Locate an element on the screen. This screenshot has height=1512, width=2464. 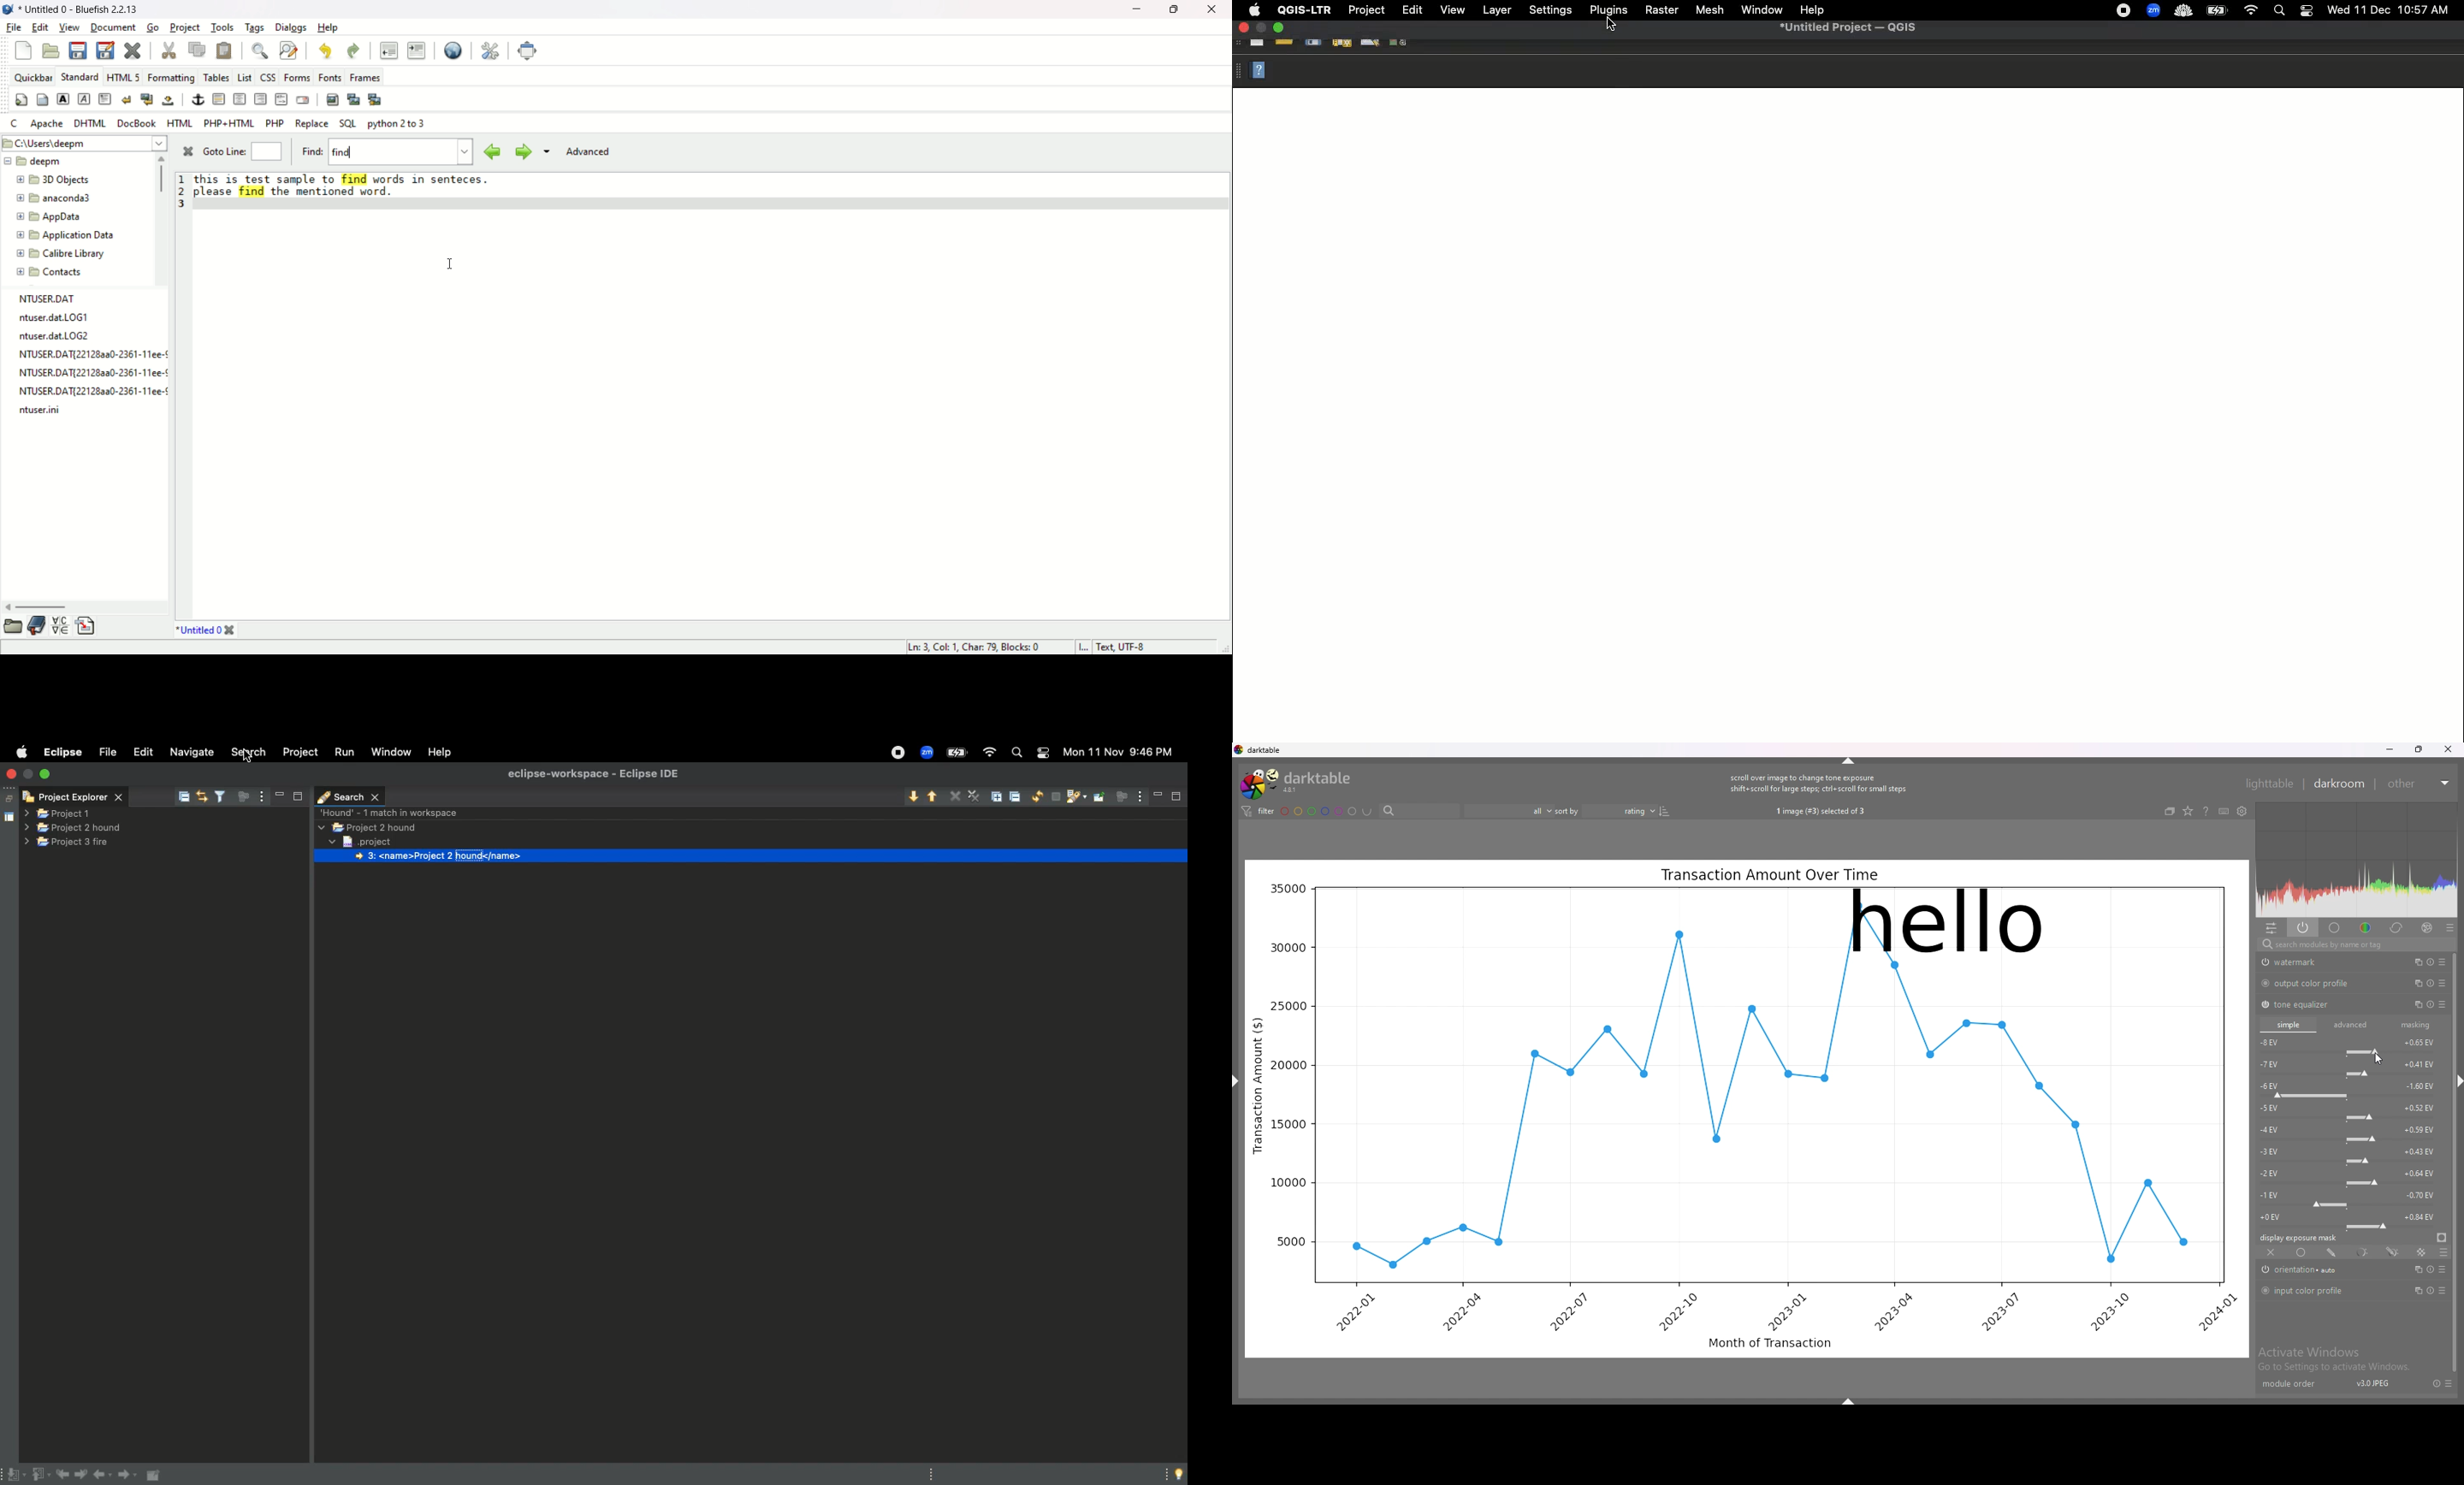
next is located at coordinates (522, 152).